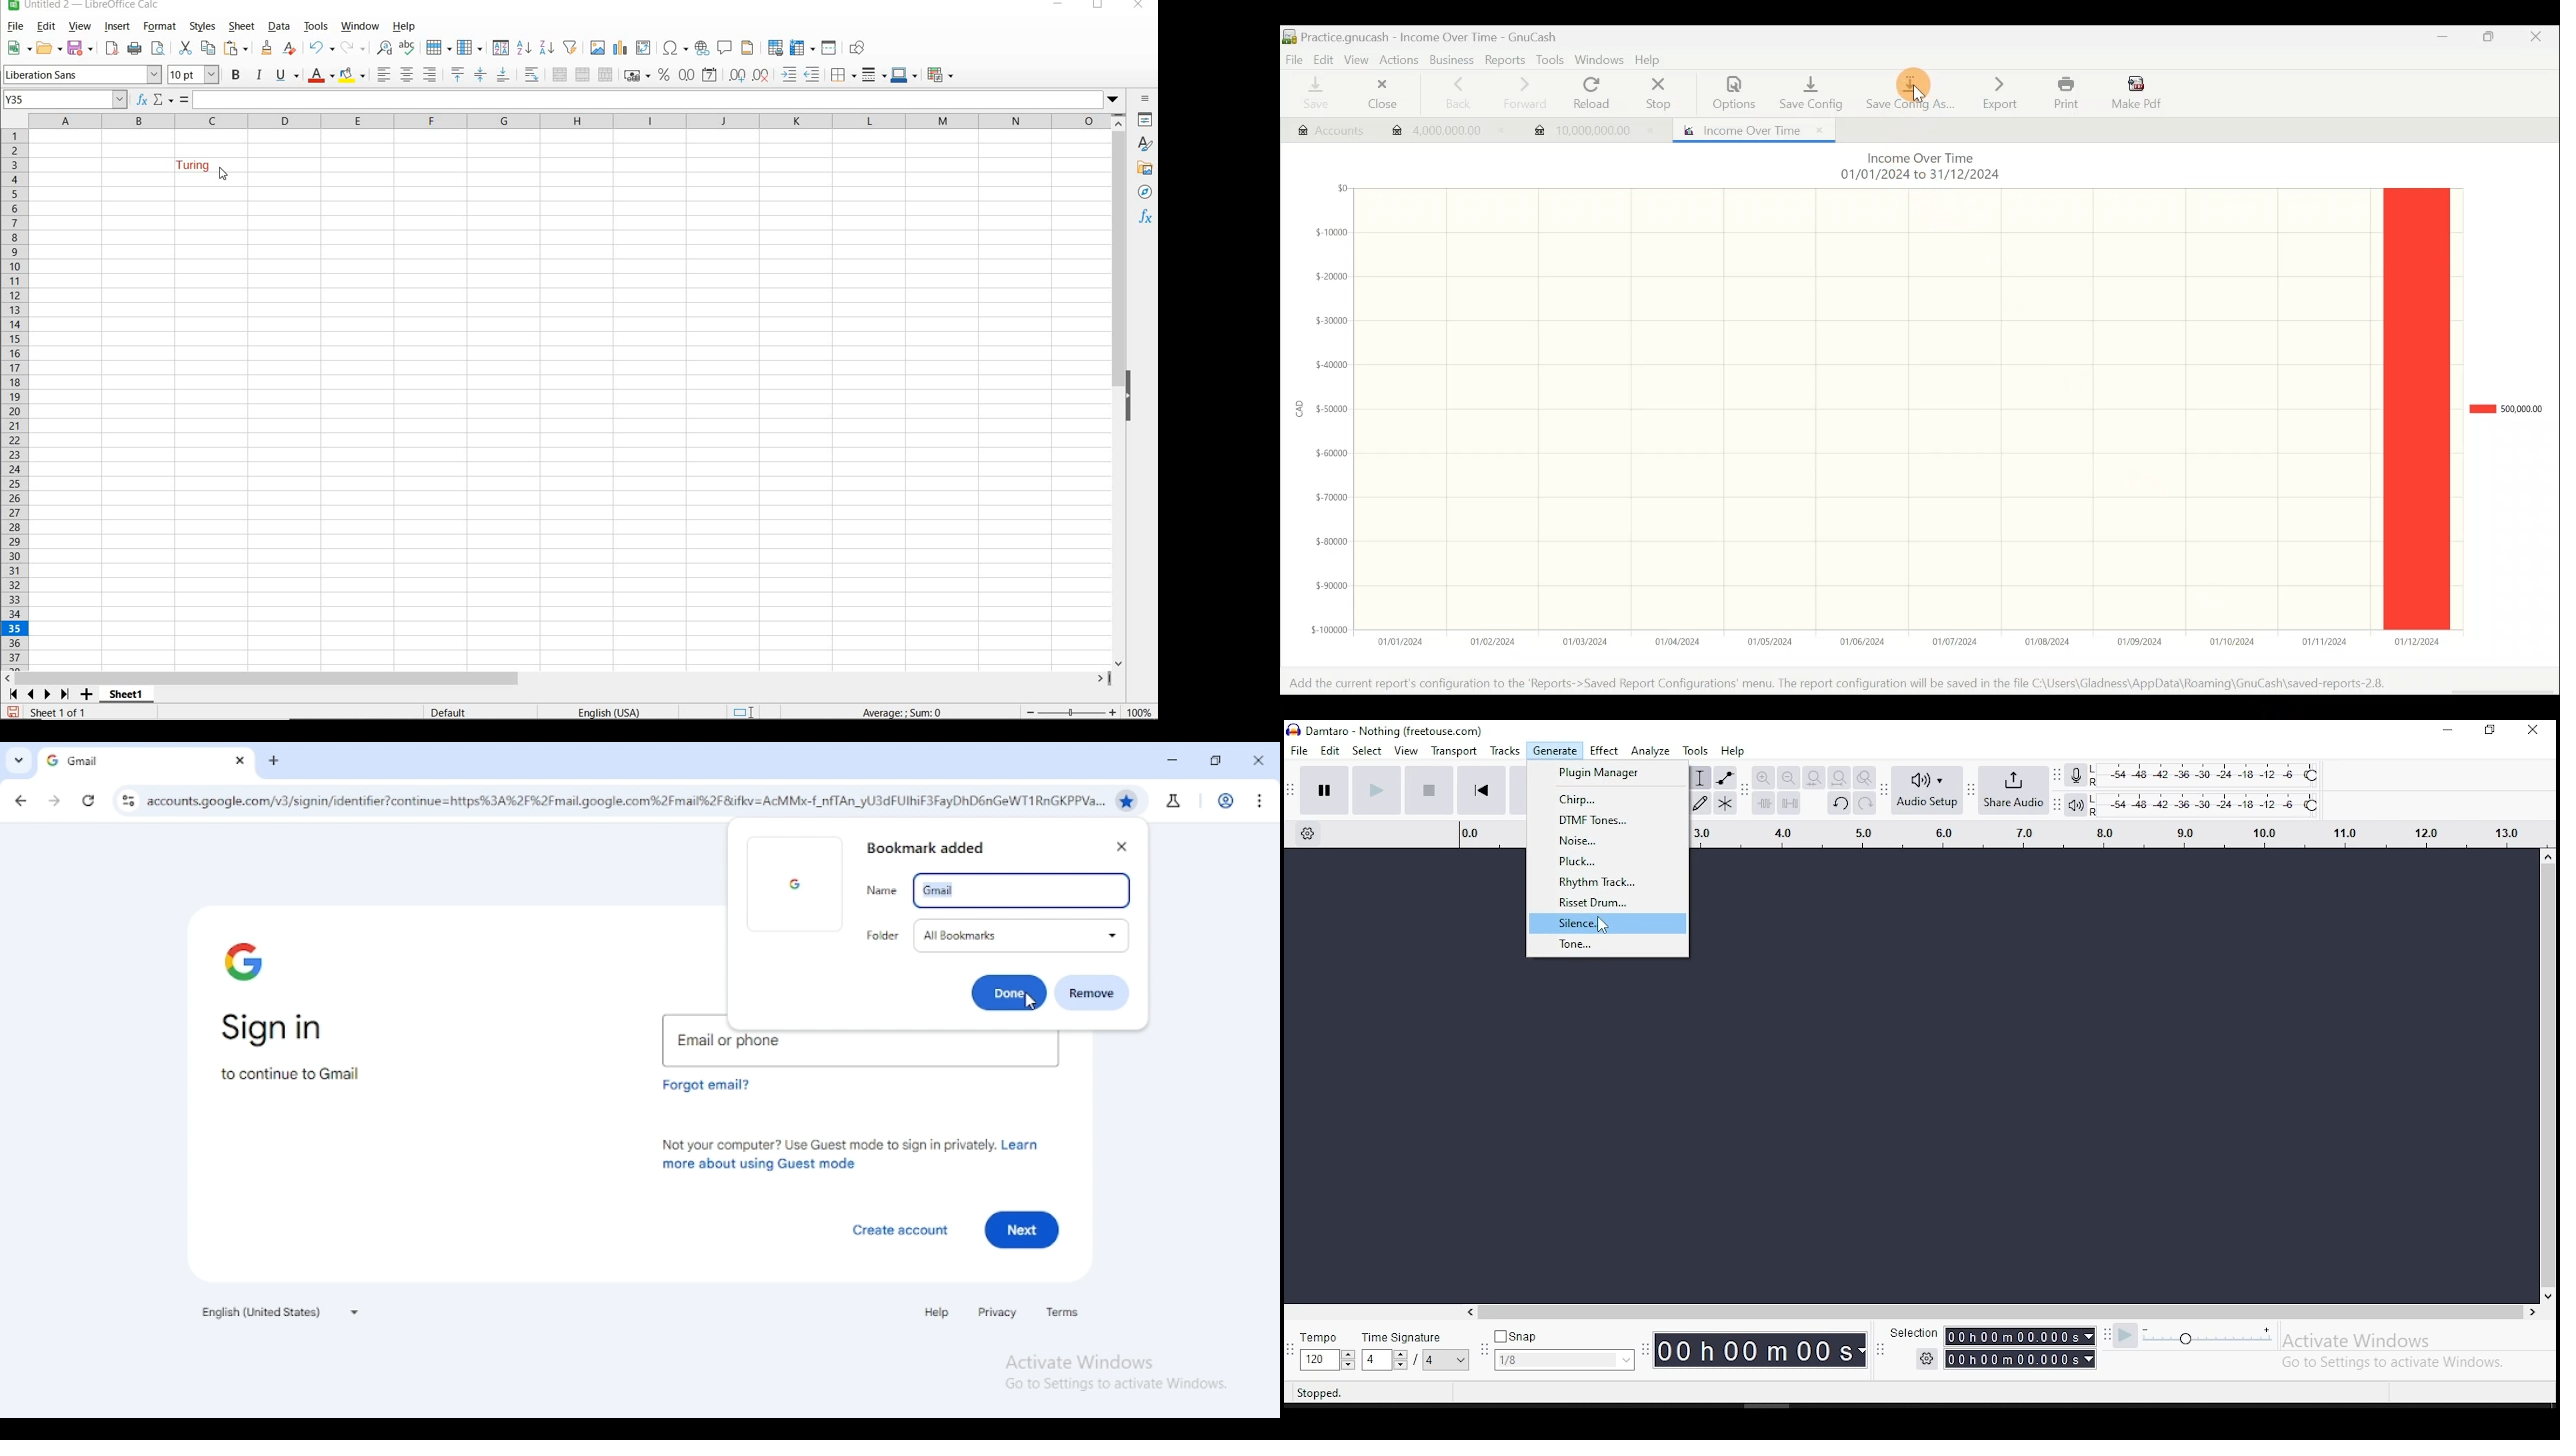  I want to click on ROWS, so click(14, 401).